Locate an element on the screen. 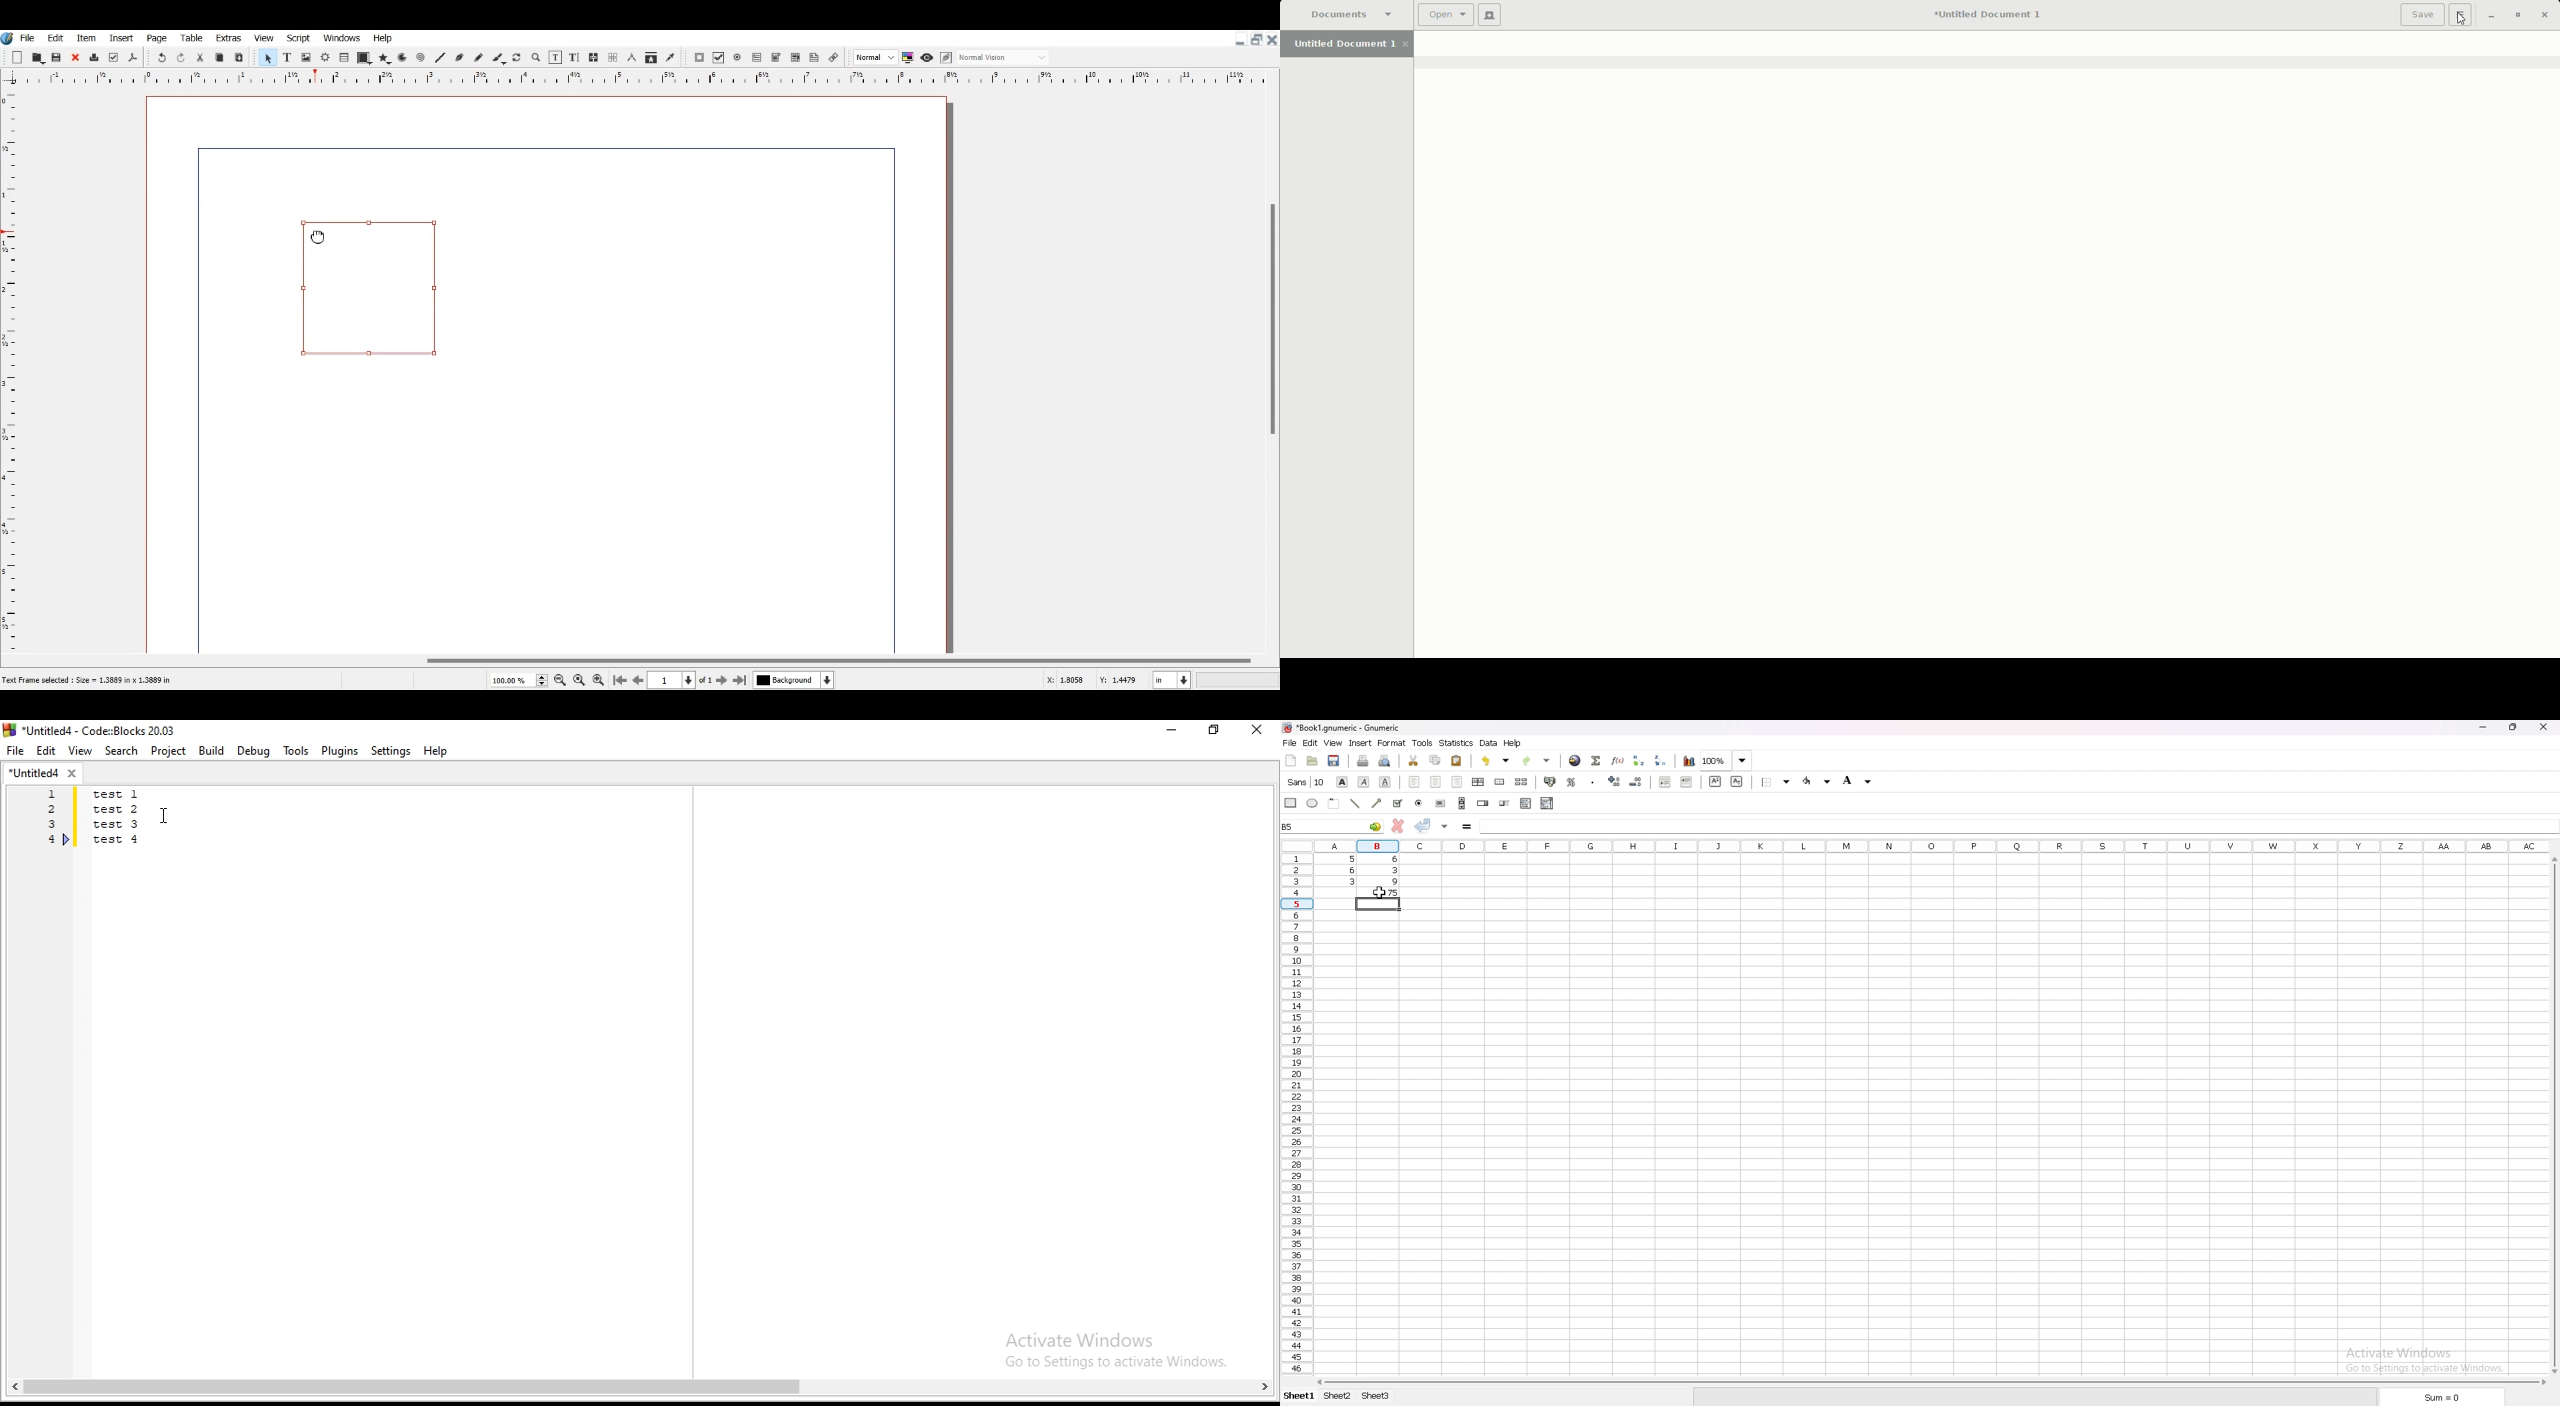 Image resolution: width=2576 pixels, height=1428 pixels. Toggle color management system is located at coordinates (909, 57).